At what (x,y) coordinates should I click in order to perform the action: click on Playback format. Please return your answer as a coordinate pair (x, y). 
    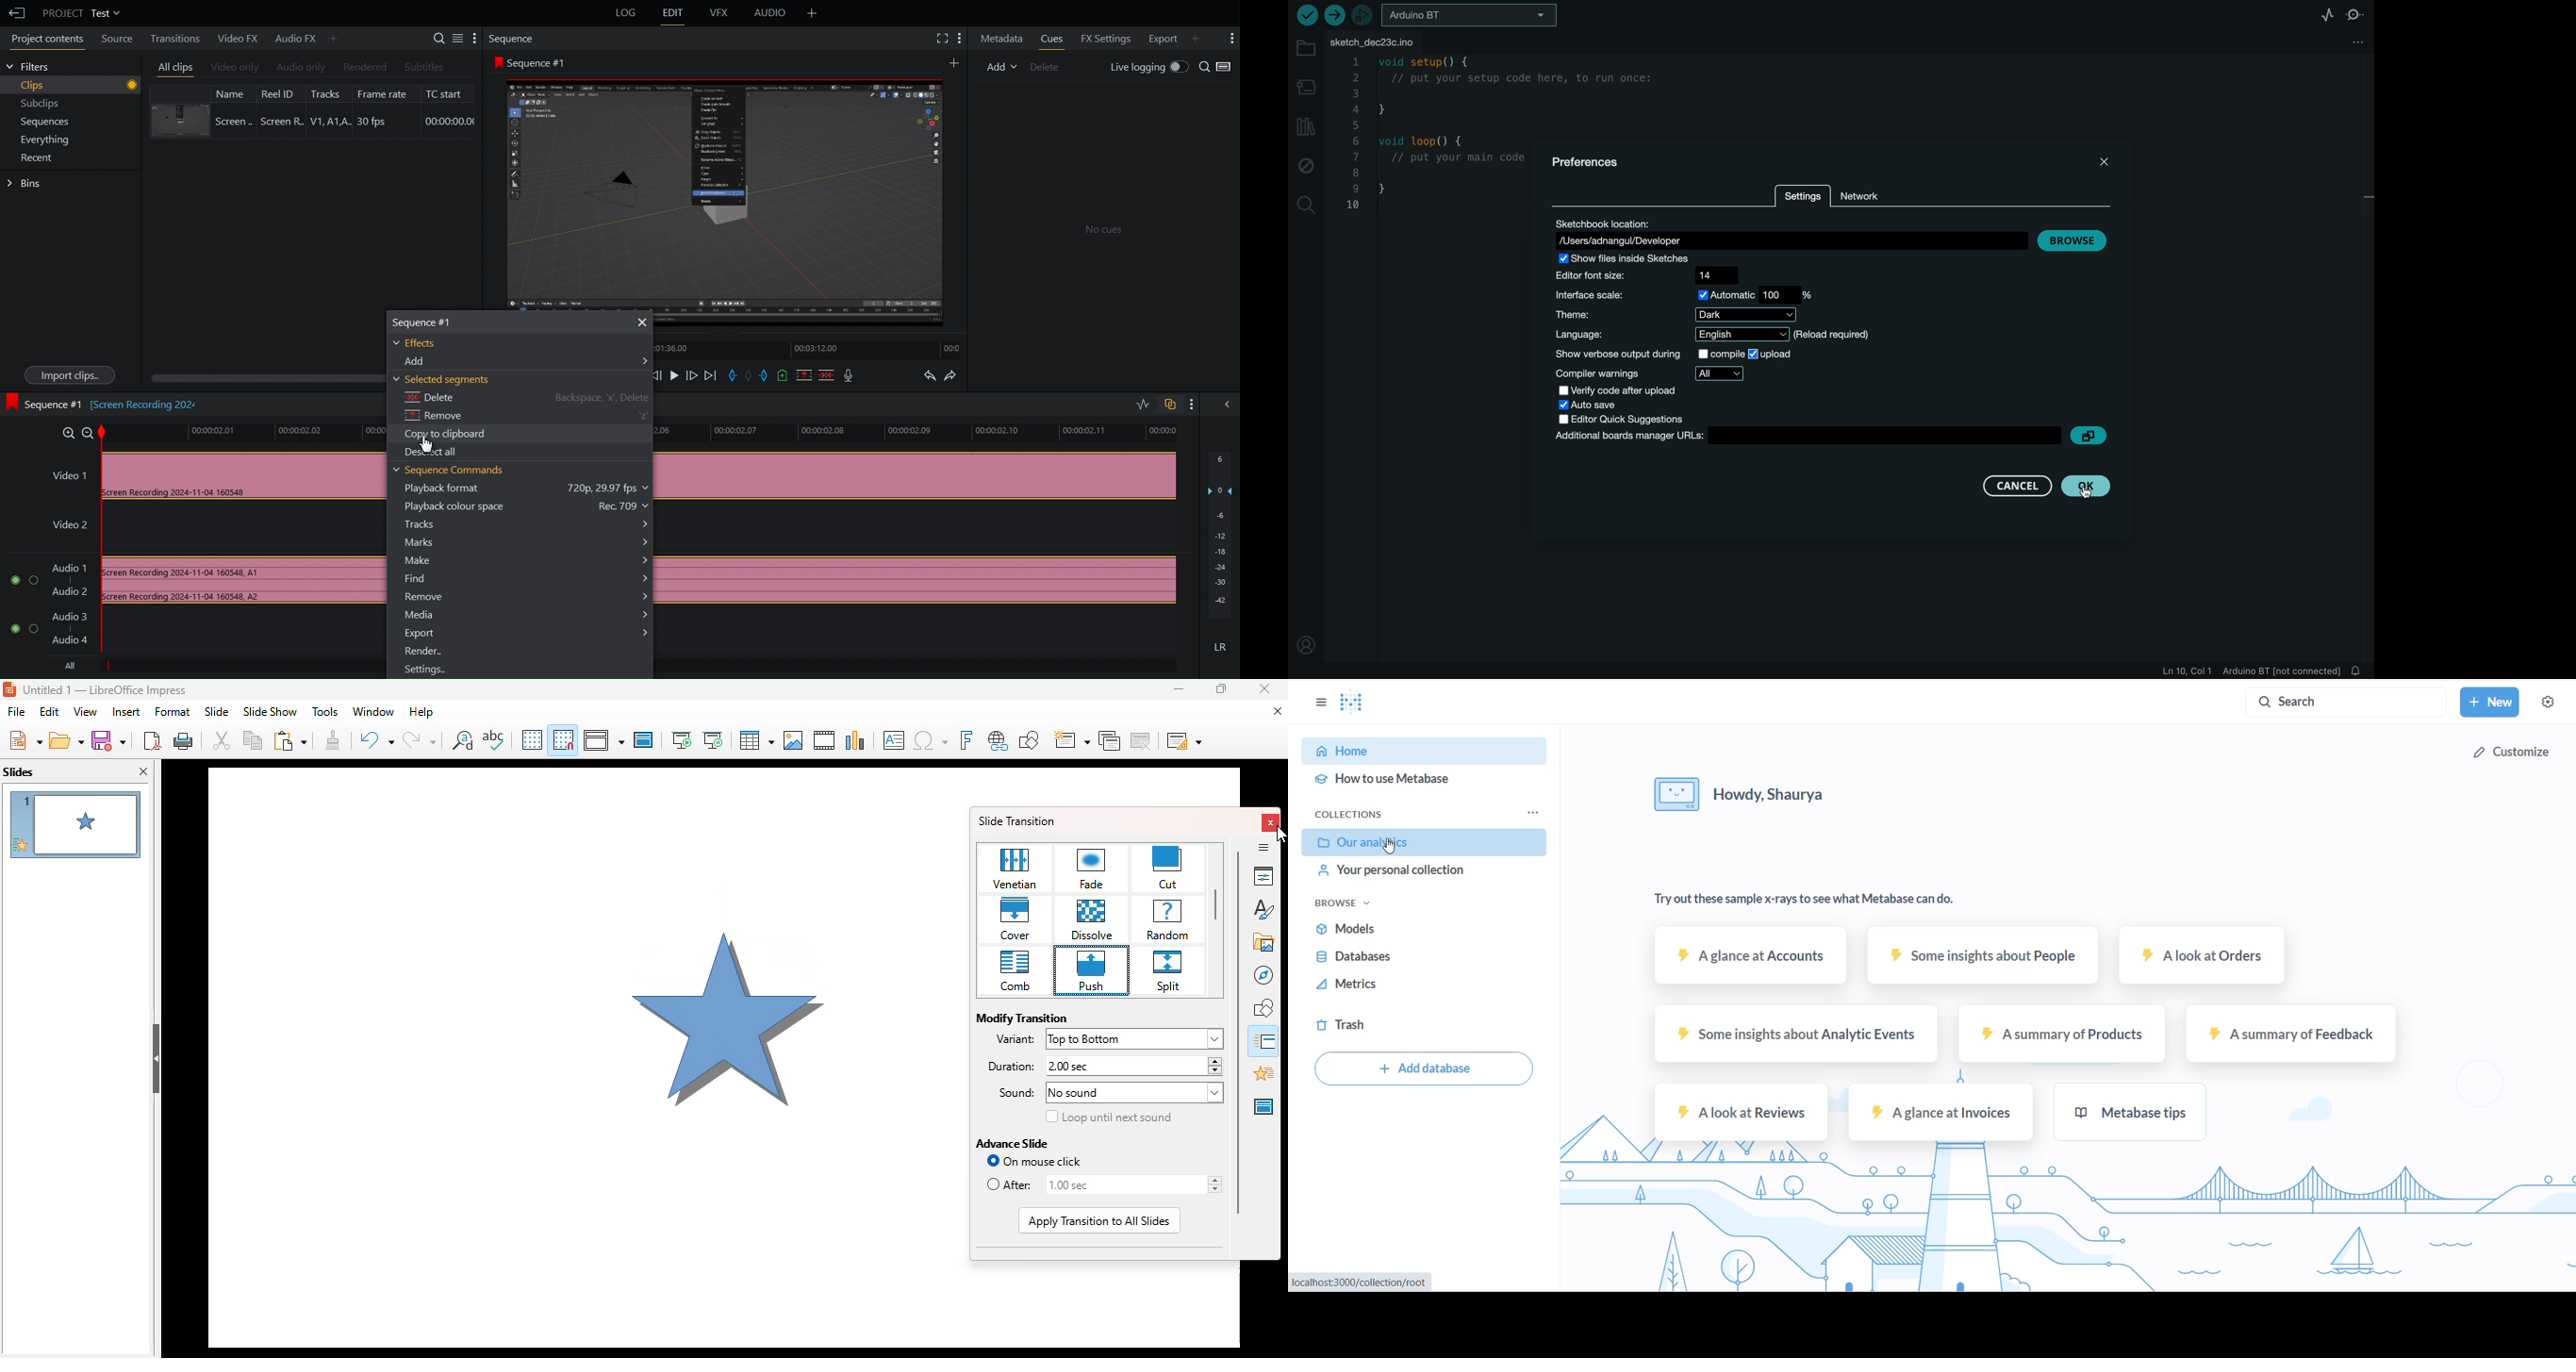
    Looking at the image, I should click on (527, 490).